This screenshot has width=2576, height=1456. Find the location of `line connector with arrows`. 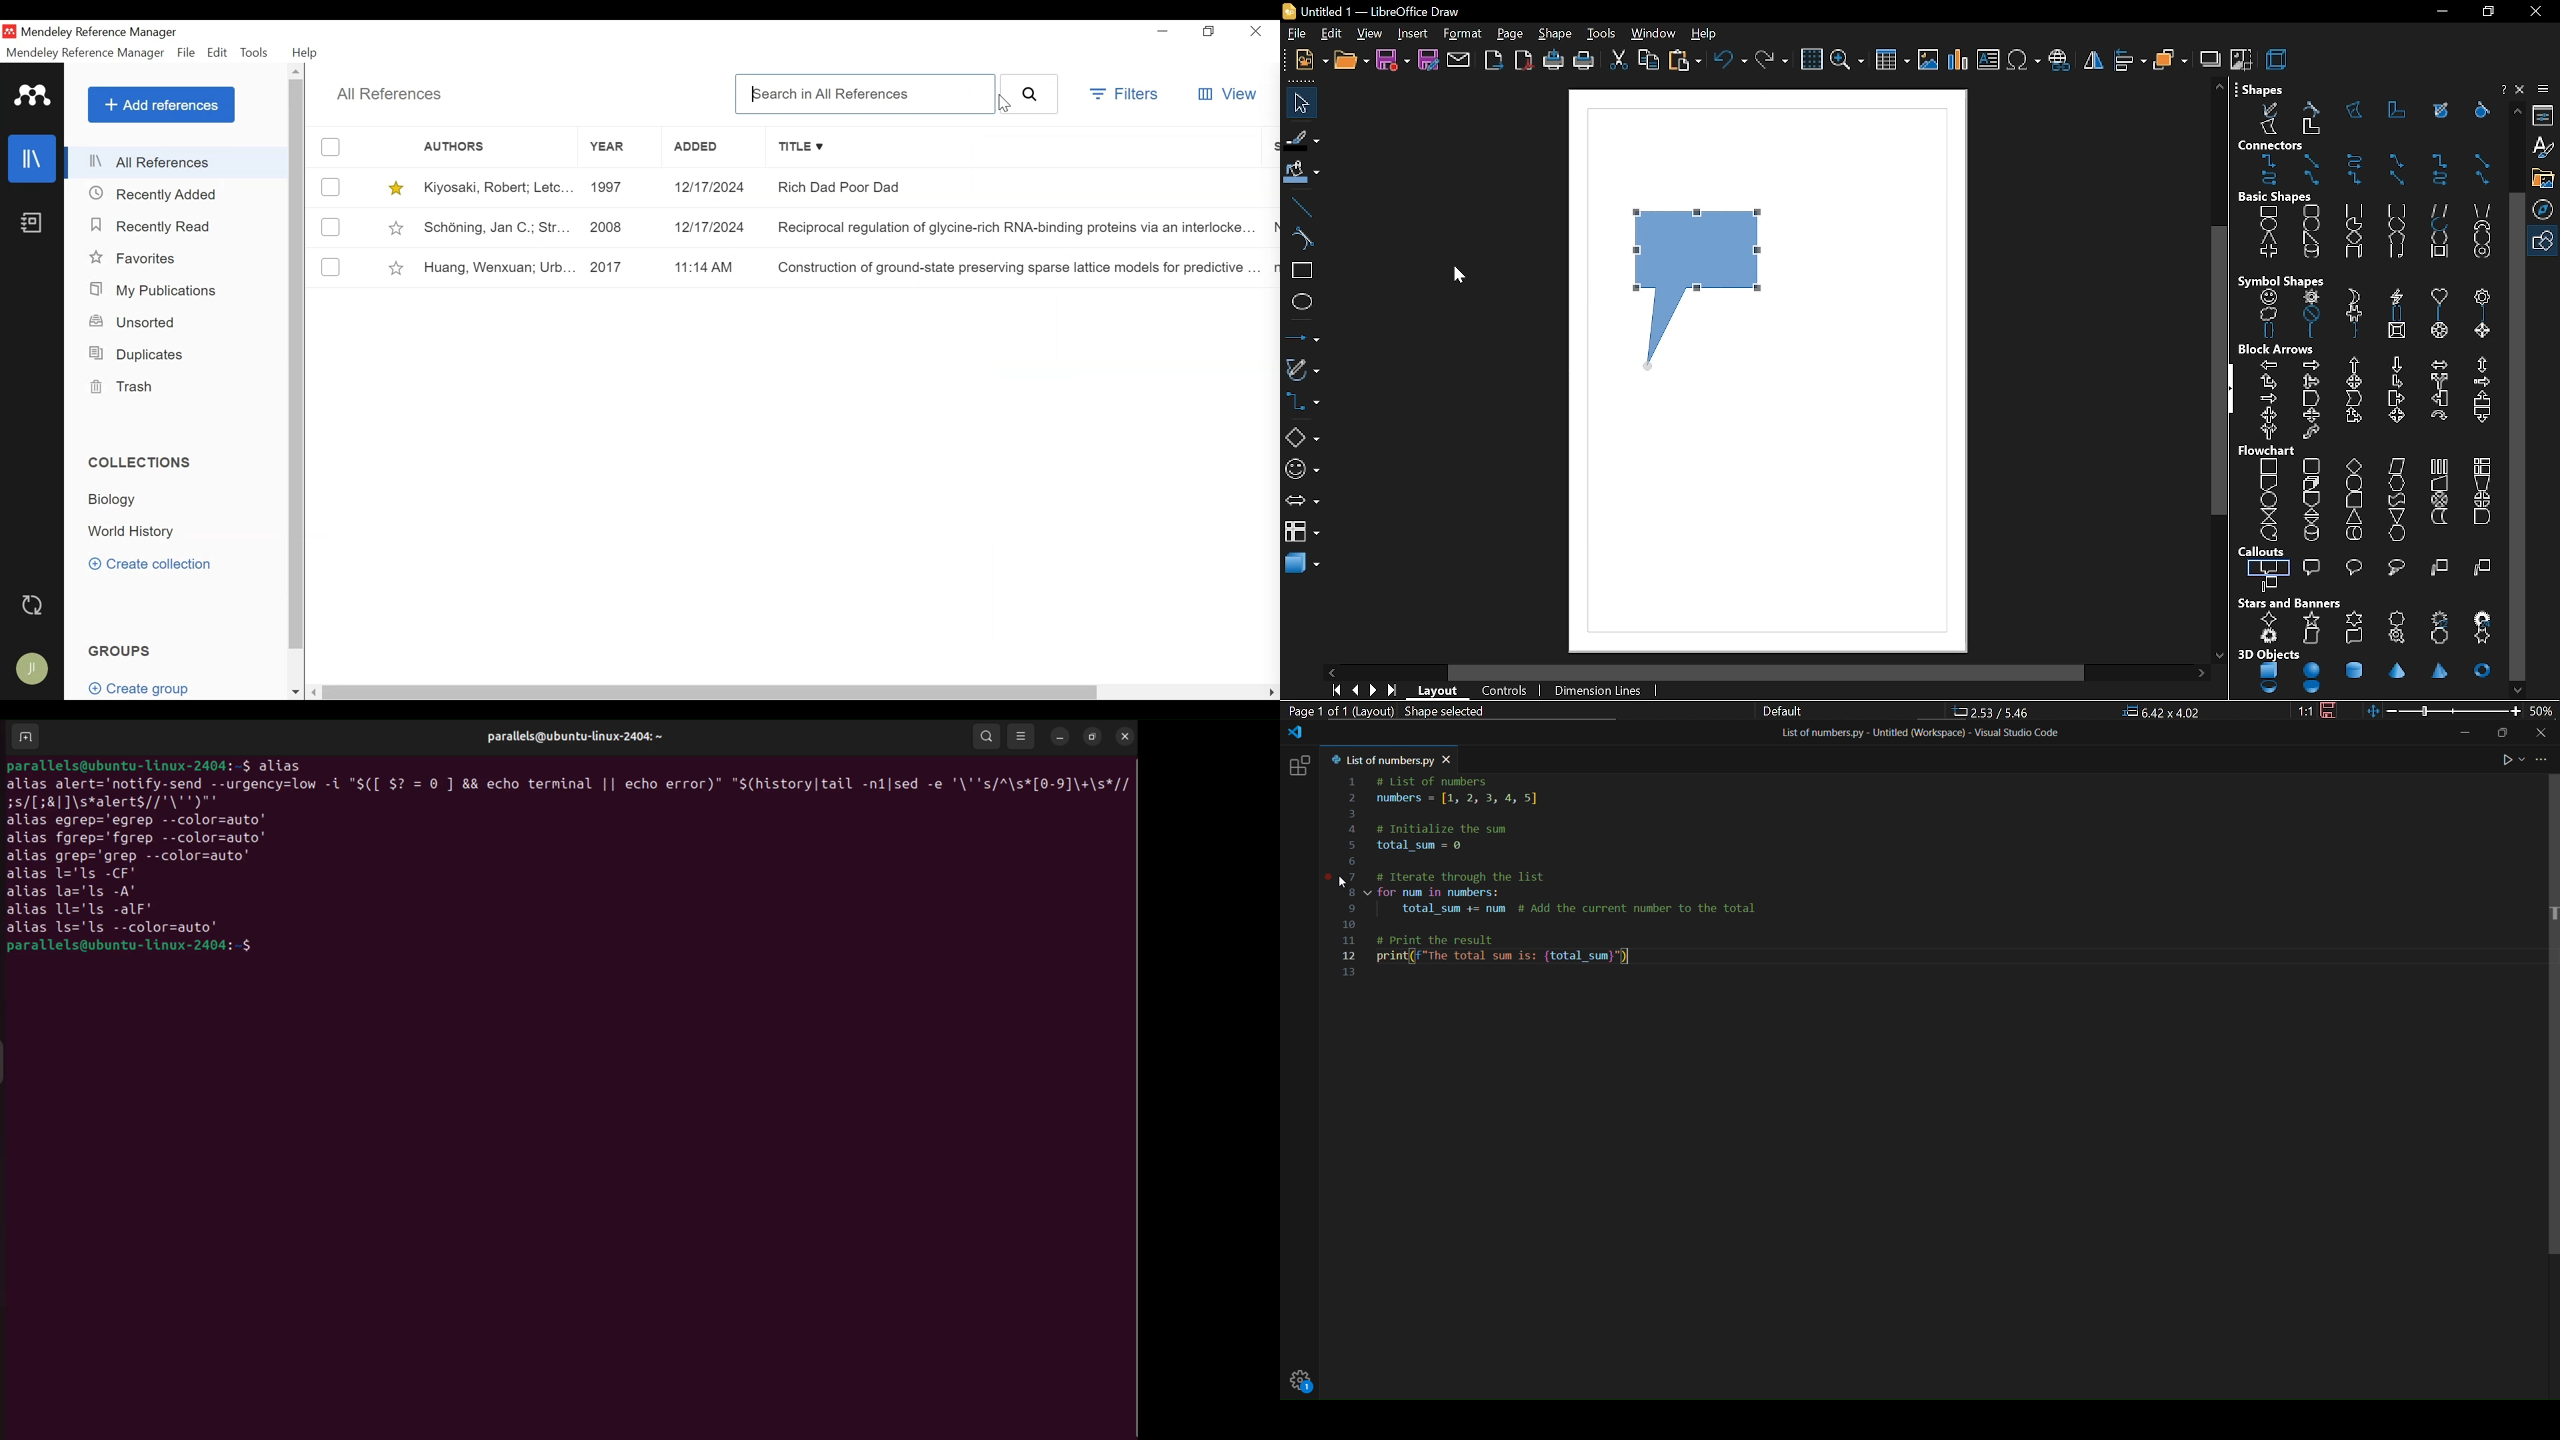

line connector with arrows is located at coordinates (2480, 179).